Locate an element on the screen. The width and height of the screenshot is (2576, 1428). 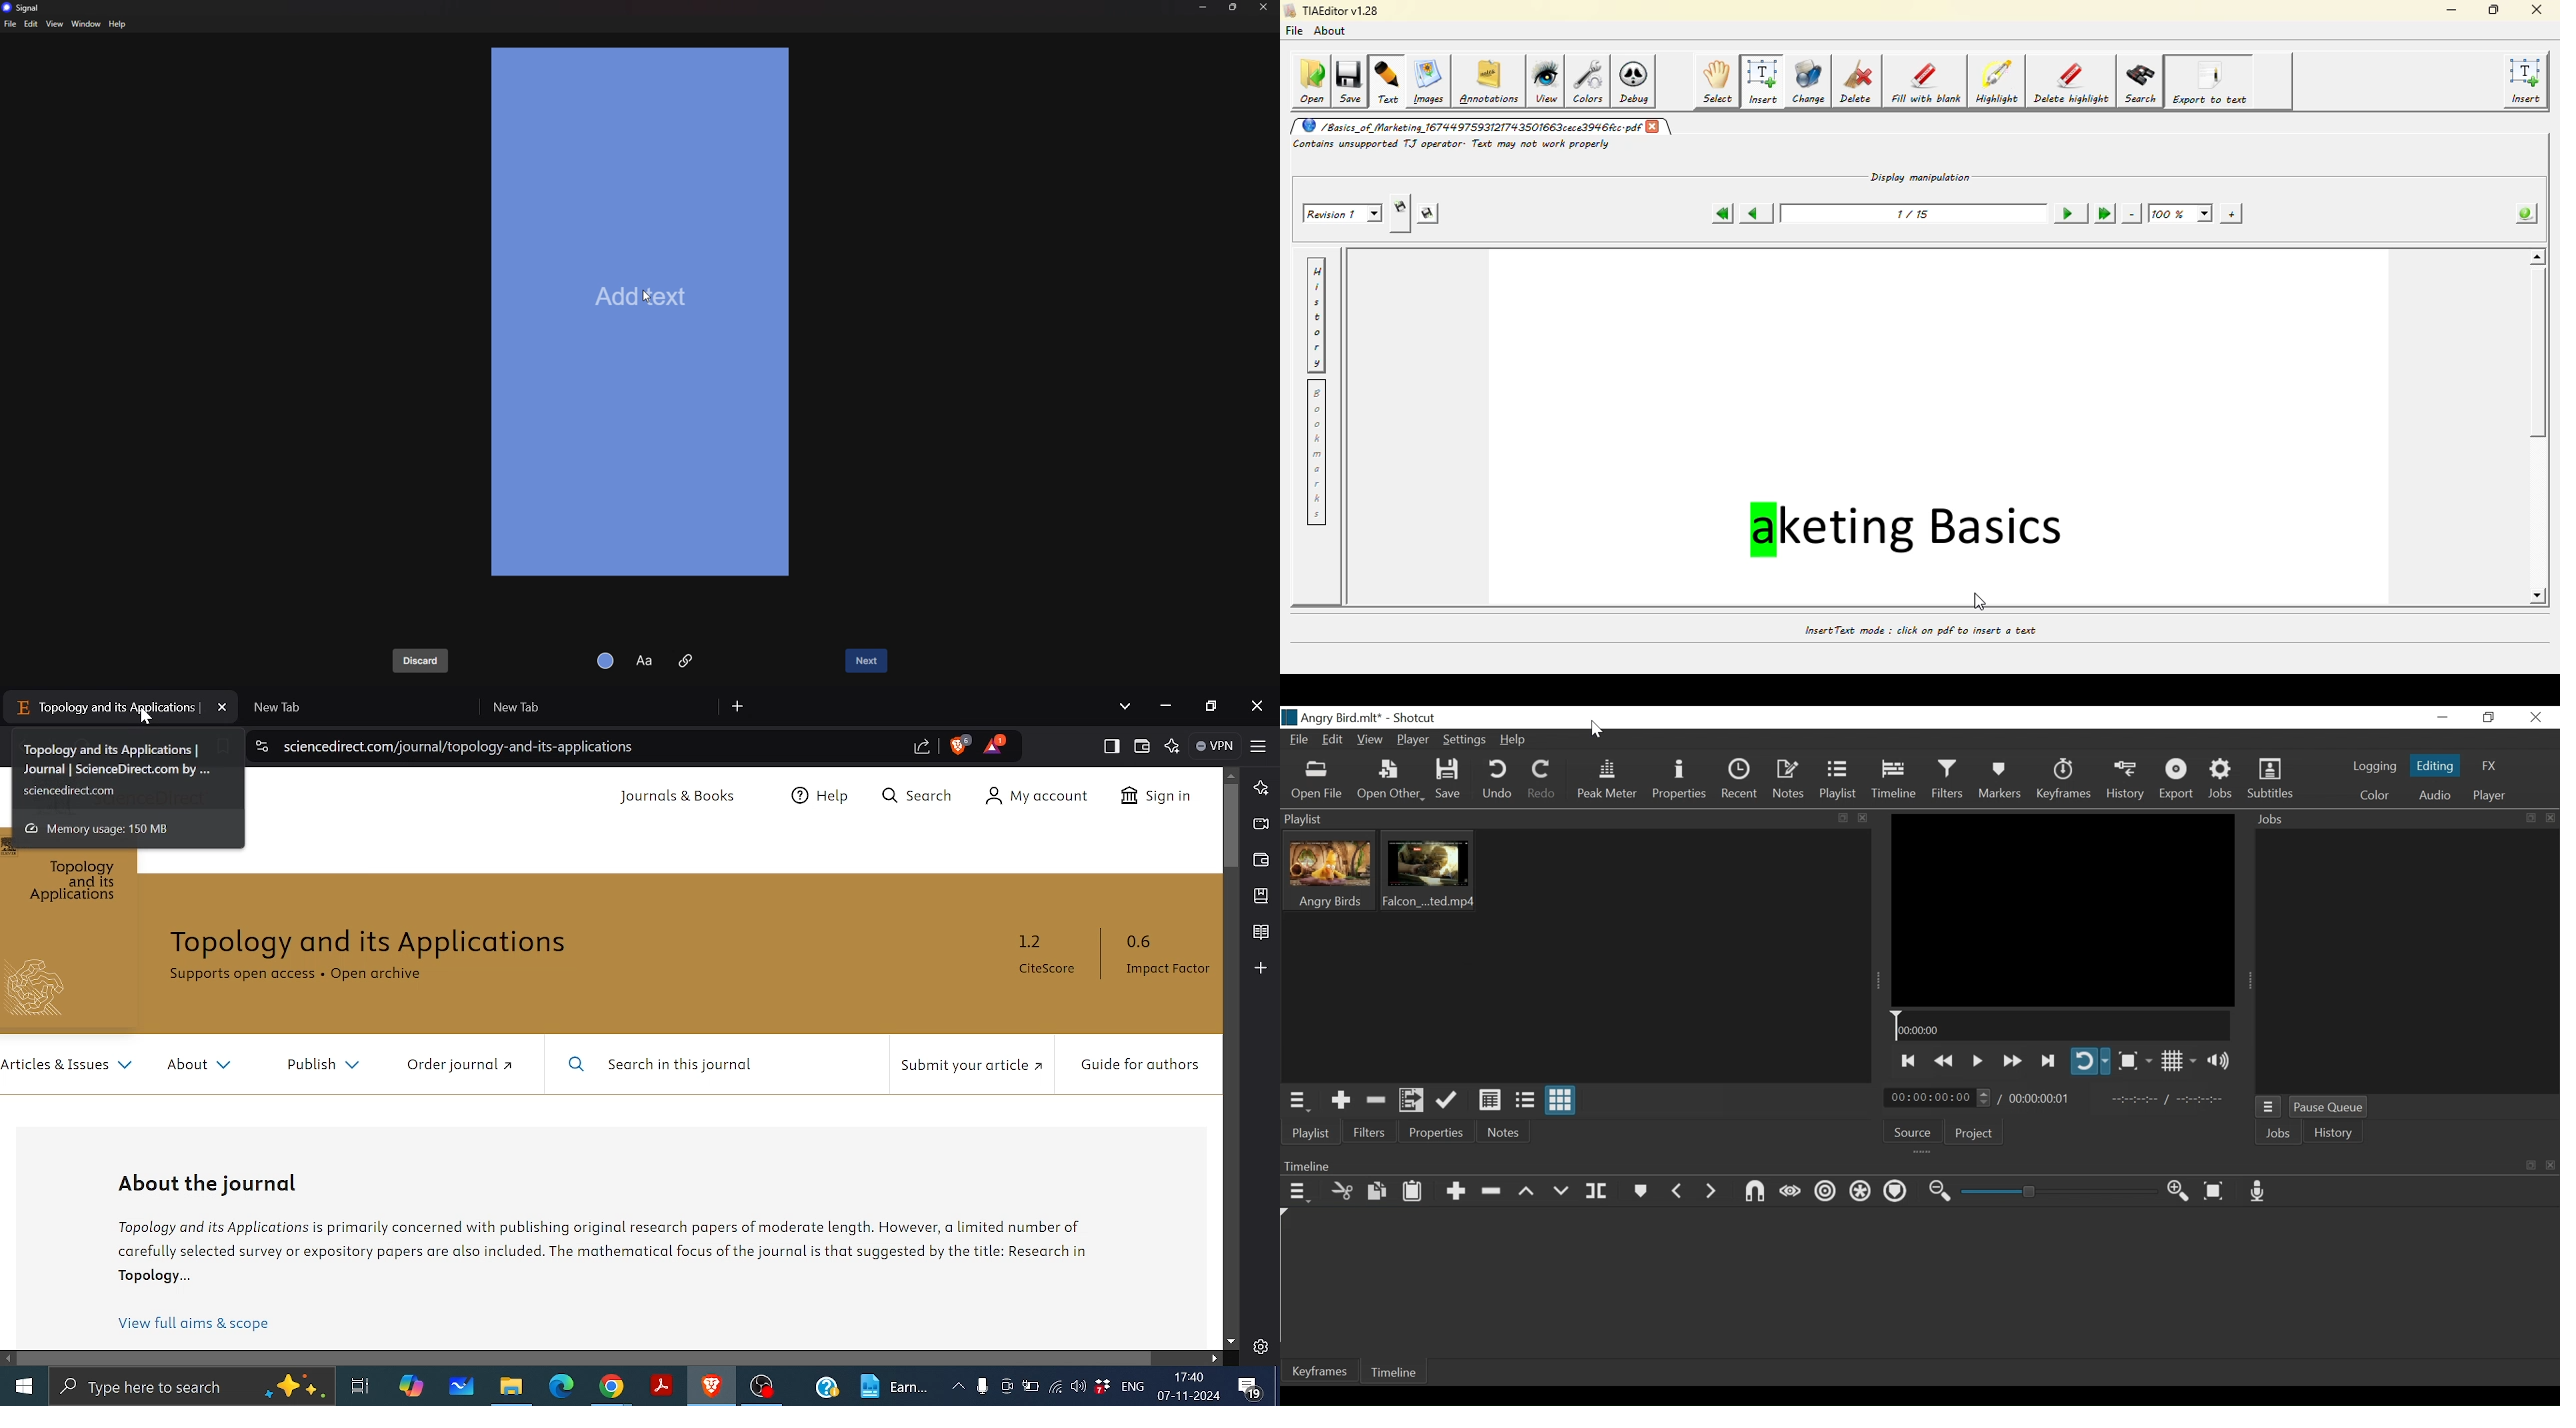
Playlist menu is located at coordinates (1296, 1101).